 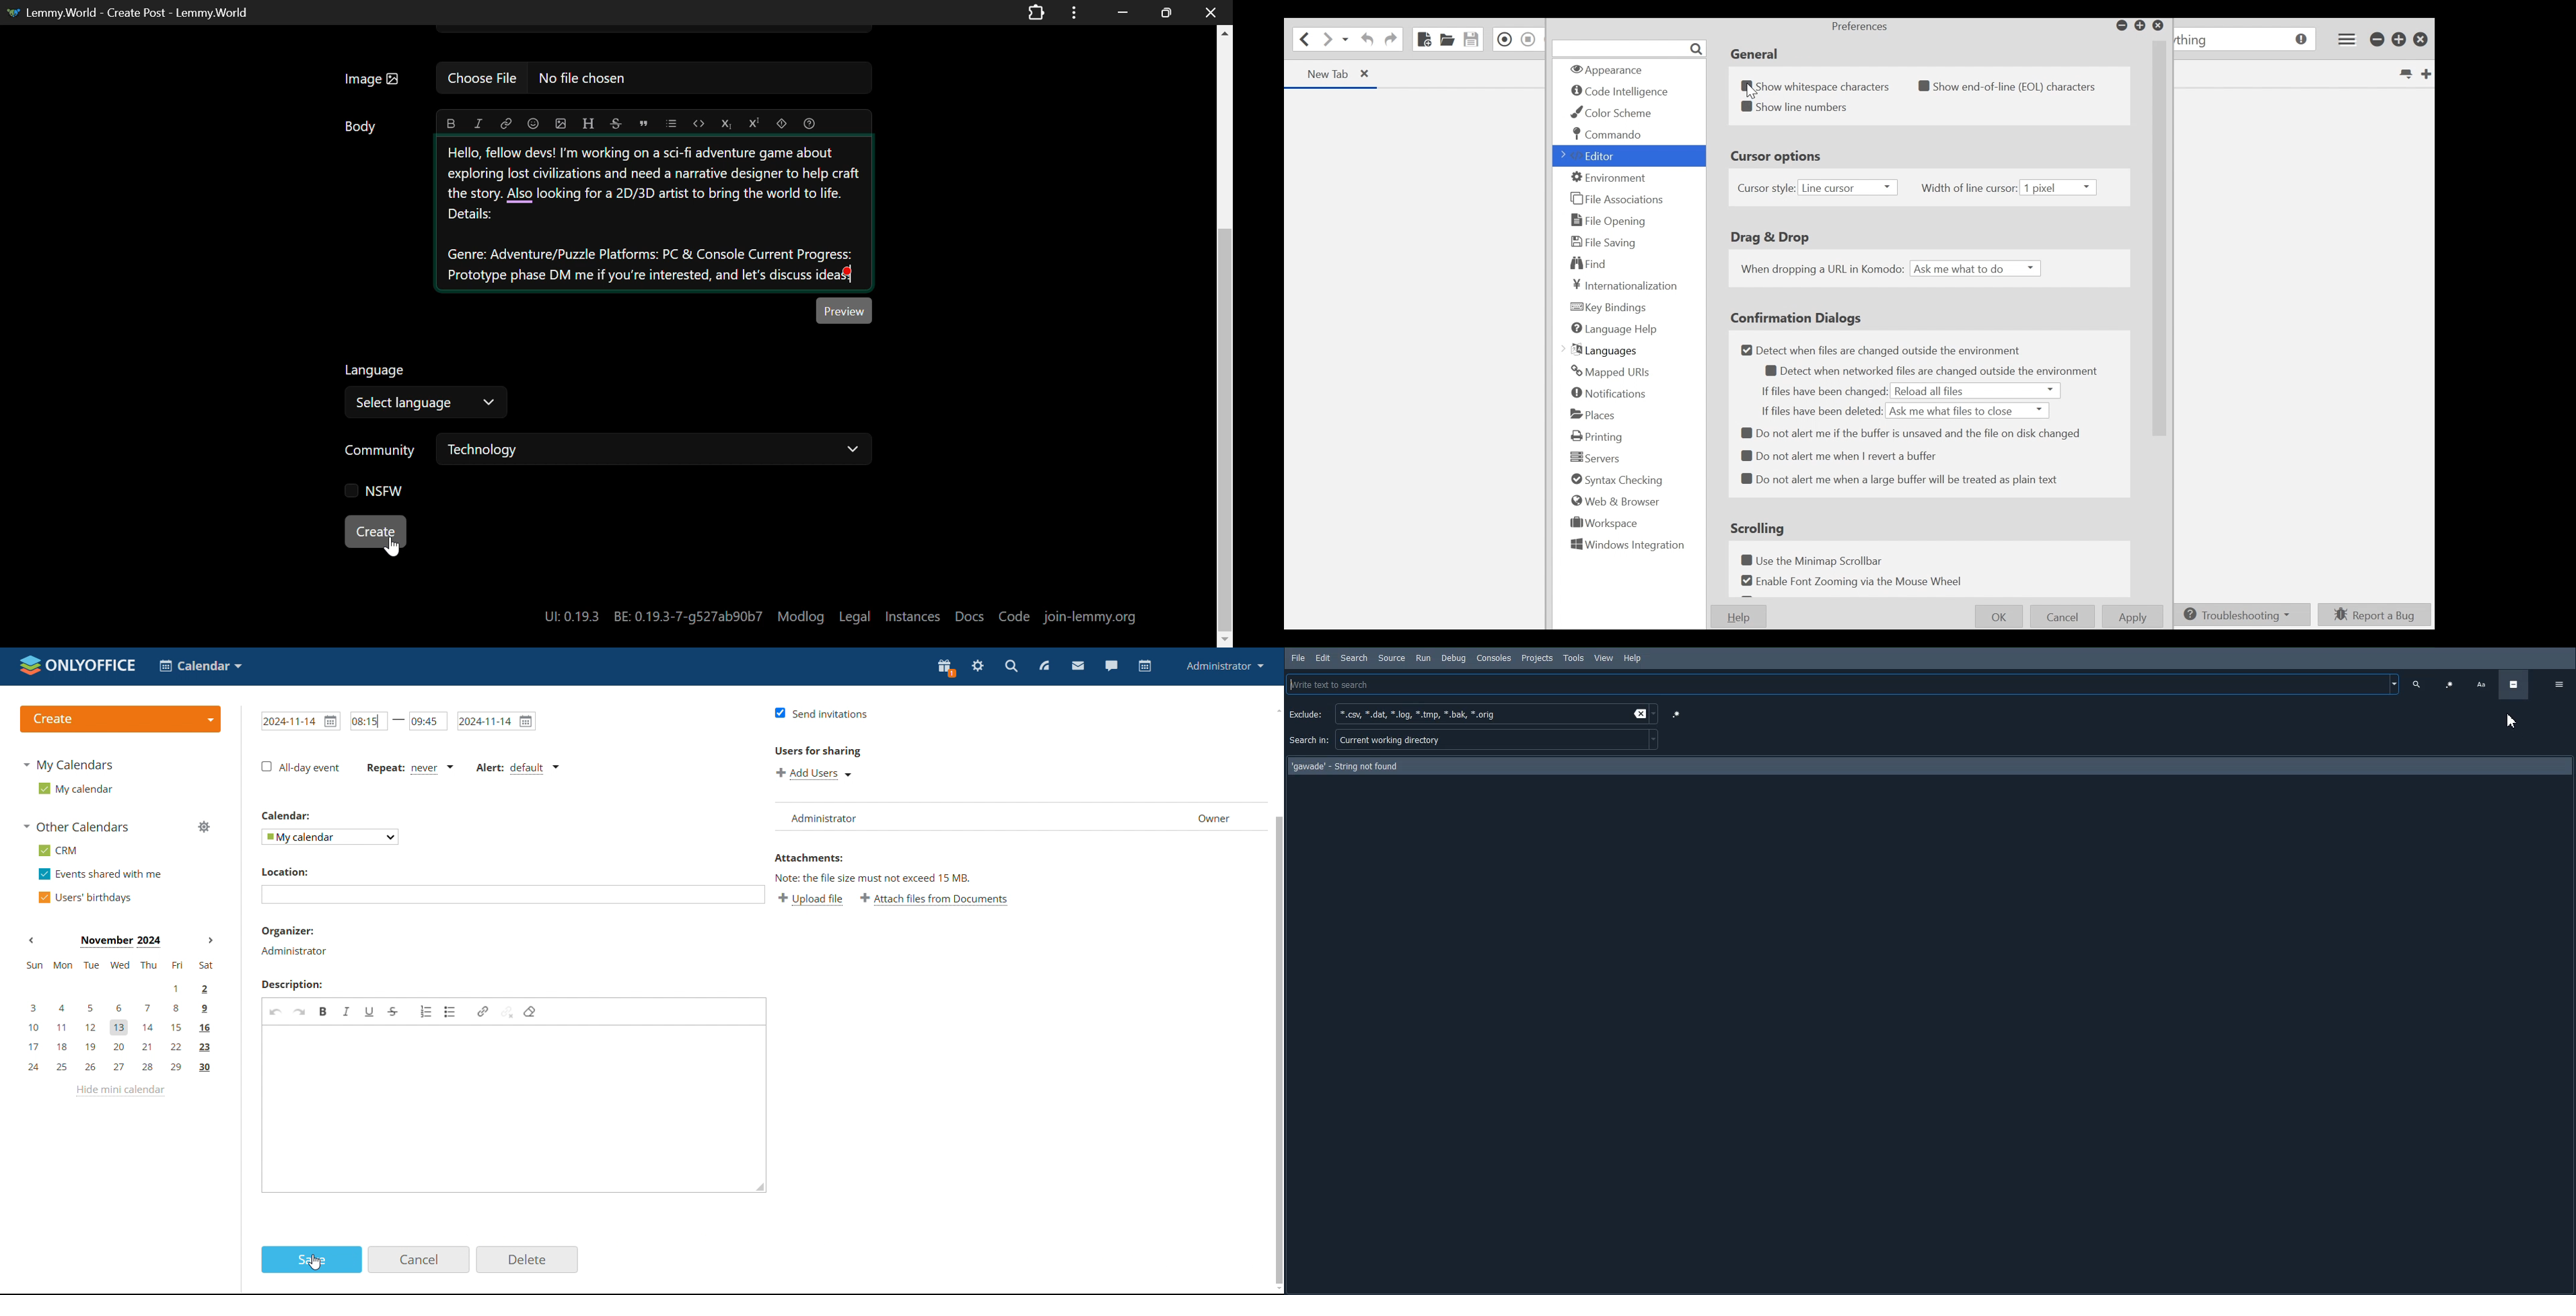 I want to click on Lemmy.World - Create Post - Lemmy.World, so click(x=137, y=12).